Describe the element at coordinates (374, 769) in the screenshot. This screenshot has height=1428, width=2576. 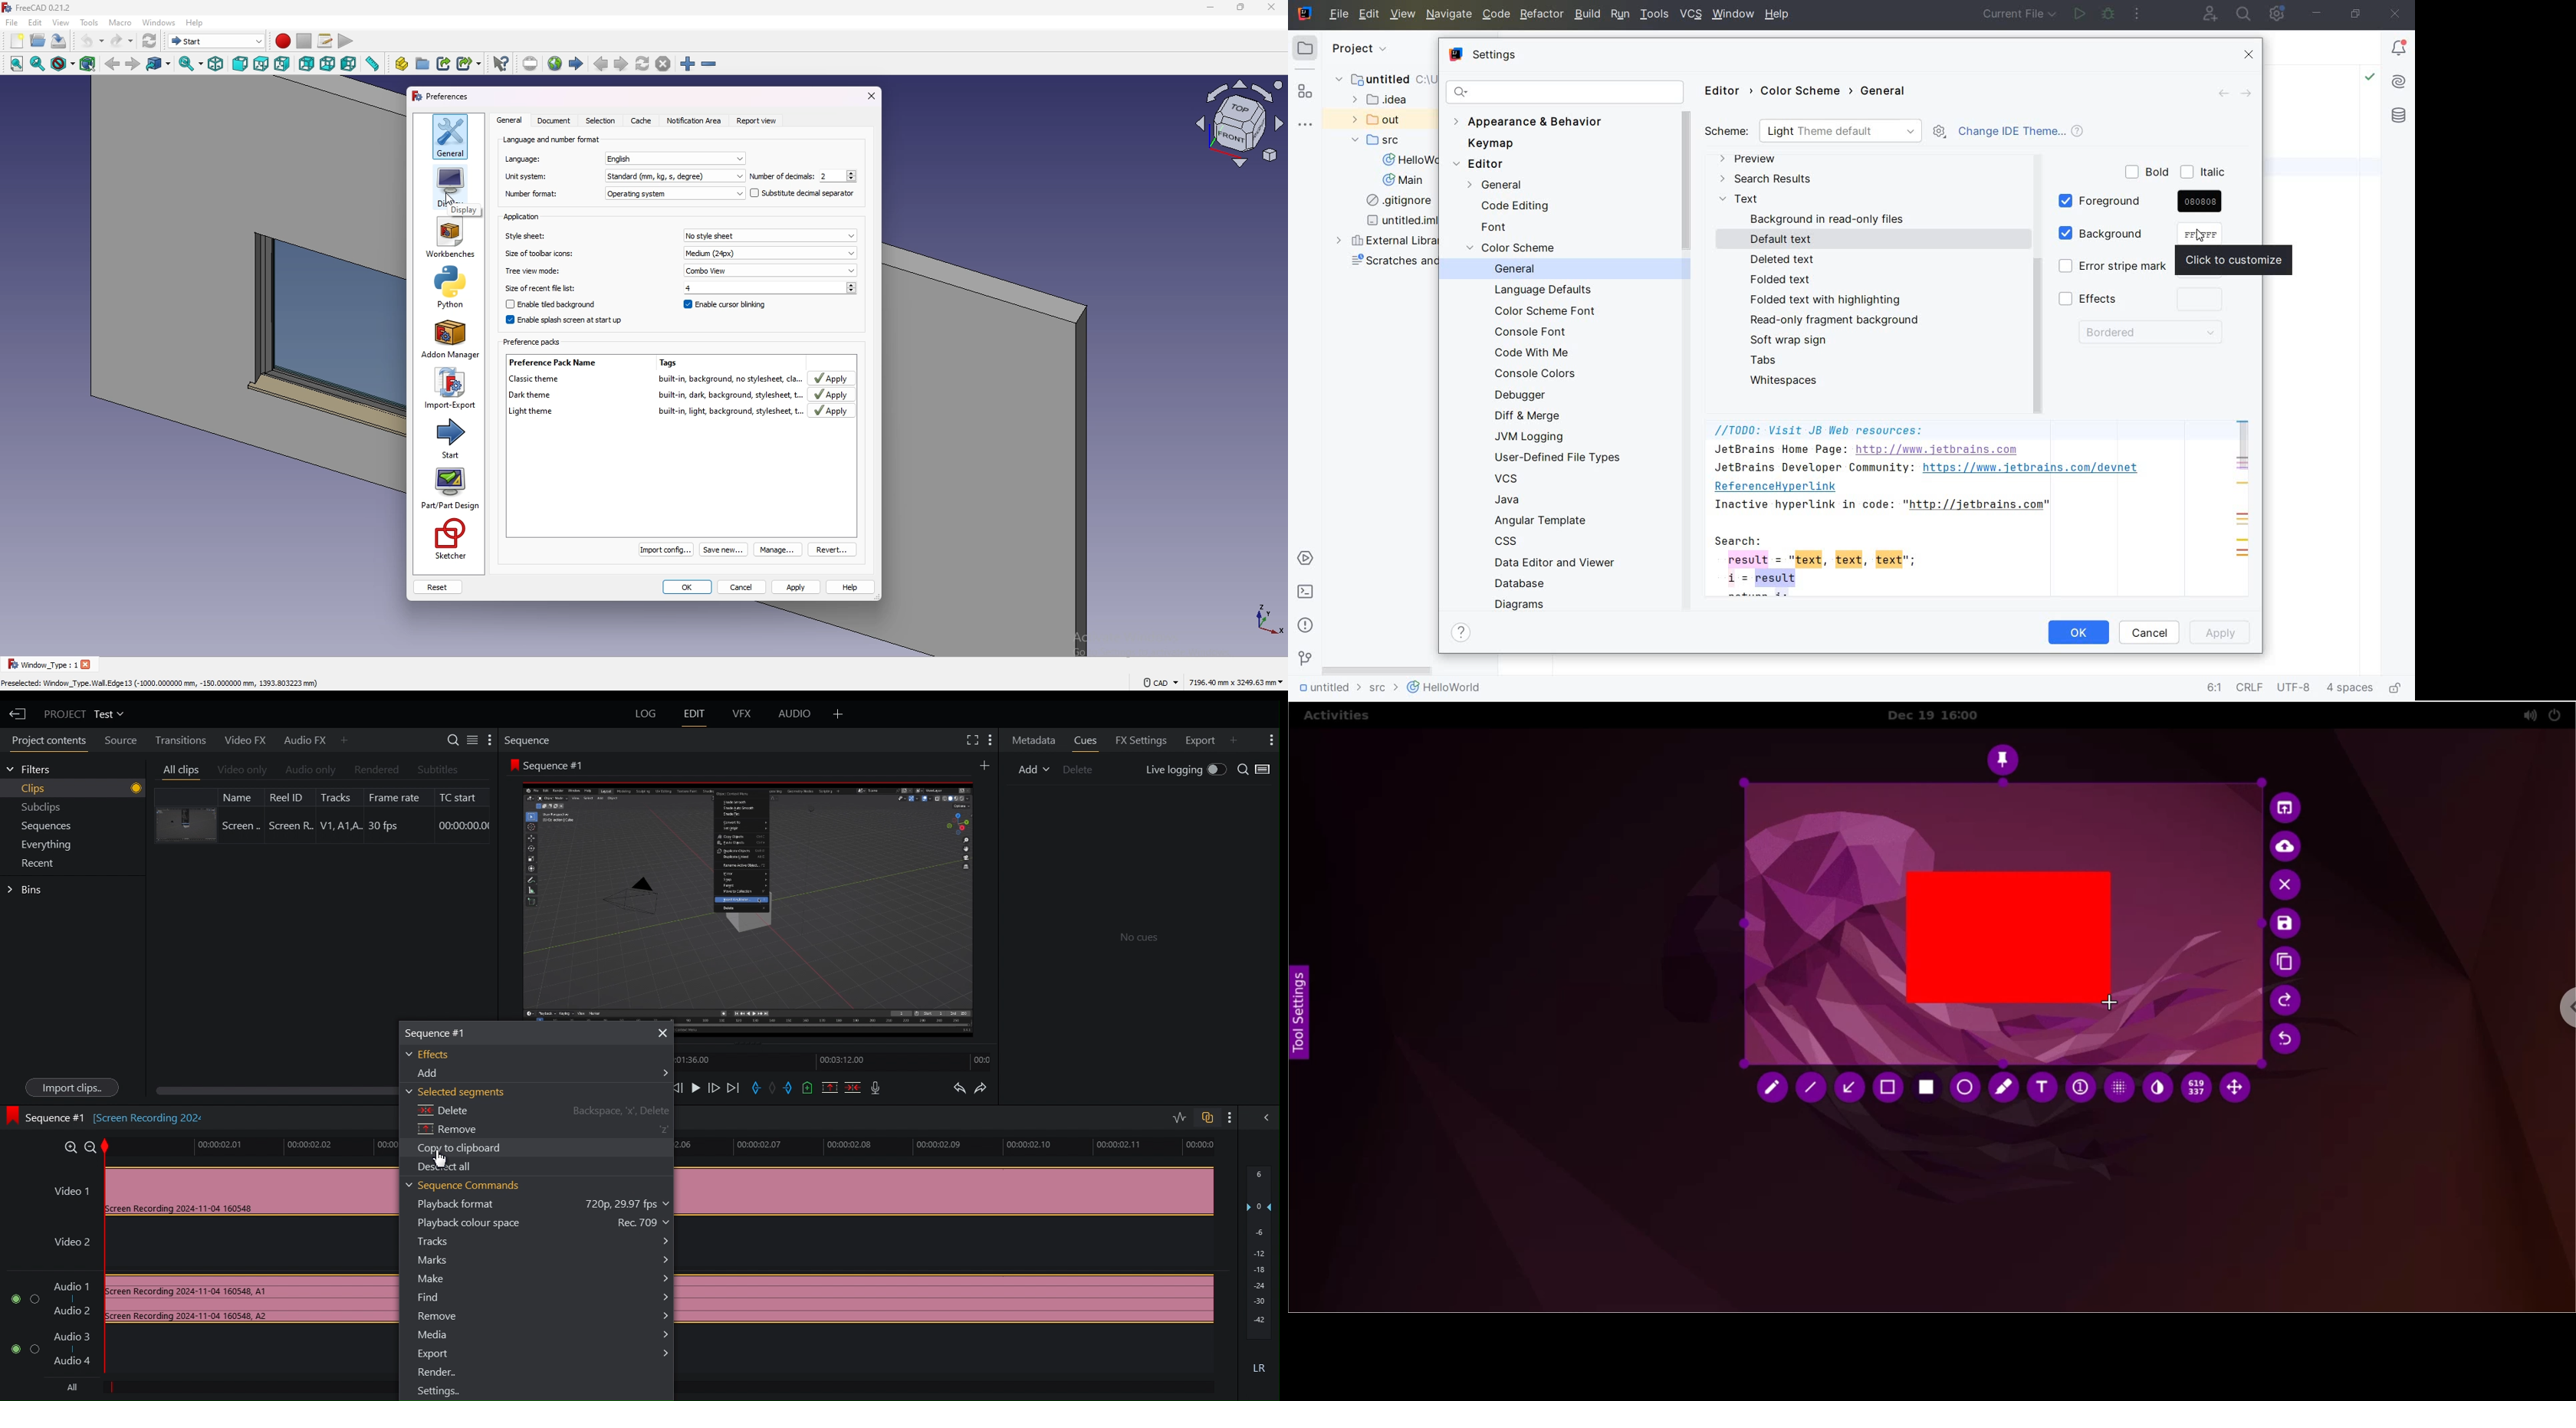
I see `Rendered` at that location.